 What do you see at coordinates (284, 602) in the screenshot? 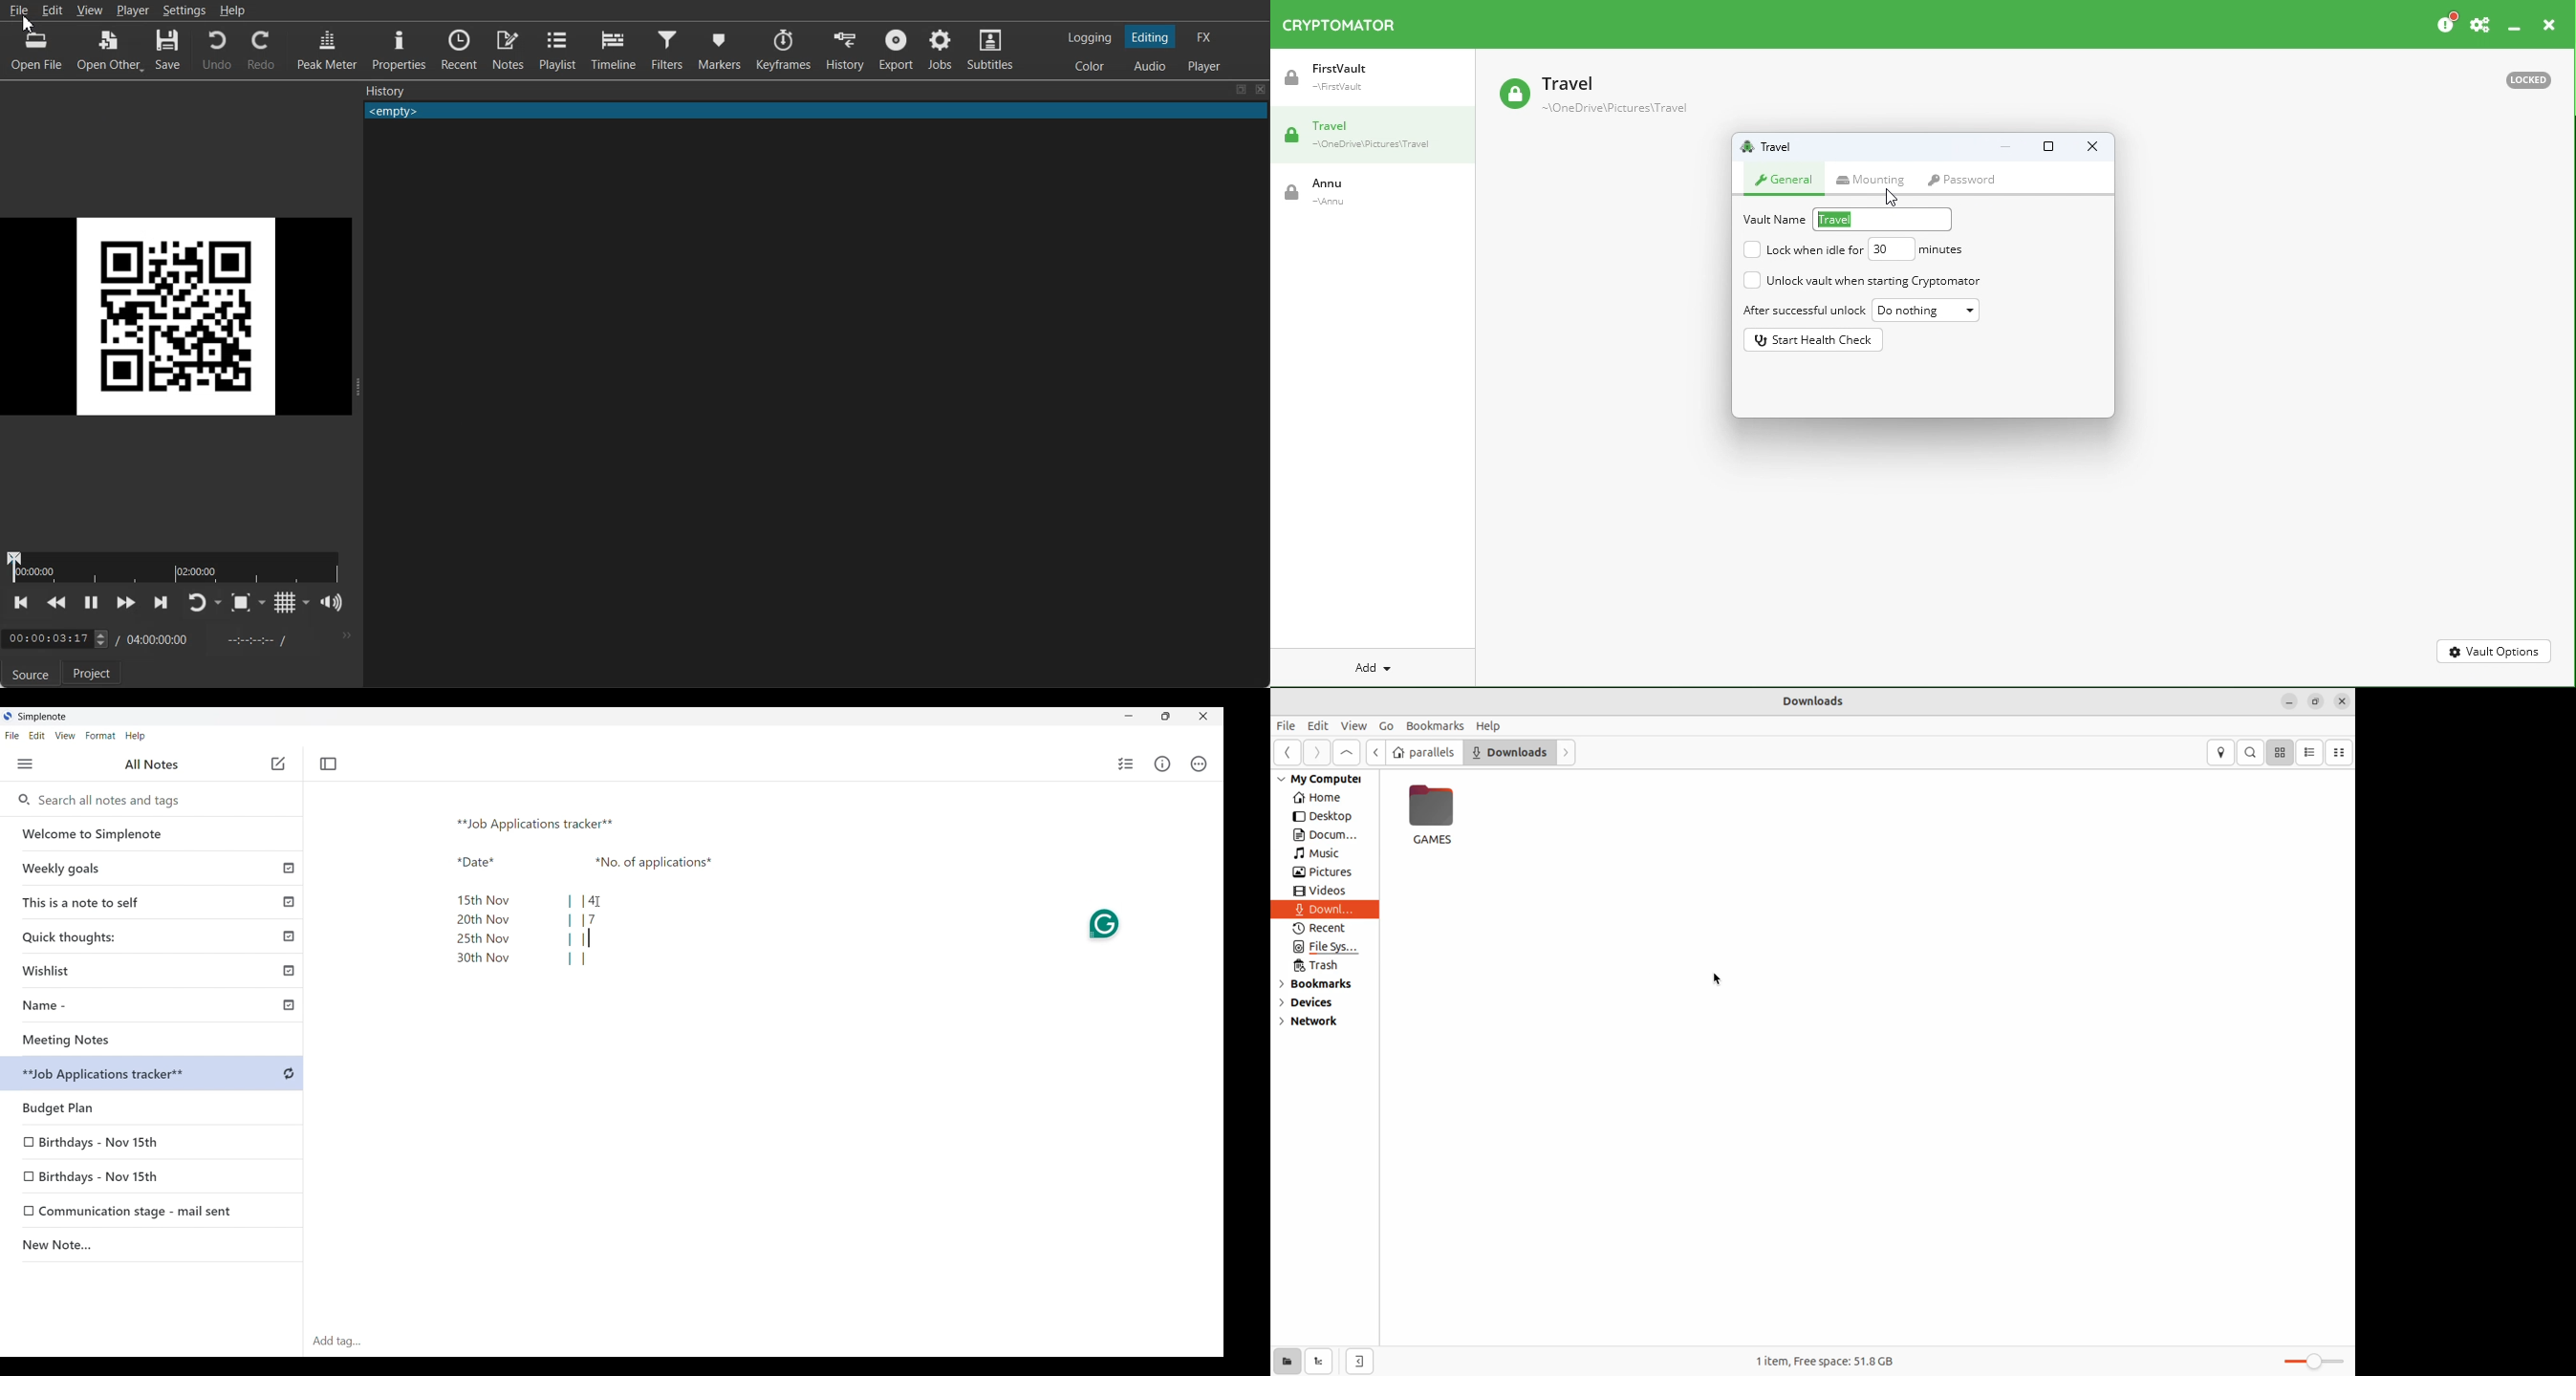
I see `Toggle grid display on the player` at bounding box center [284, 602].